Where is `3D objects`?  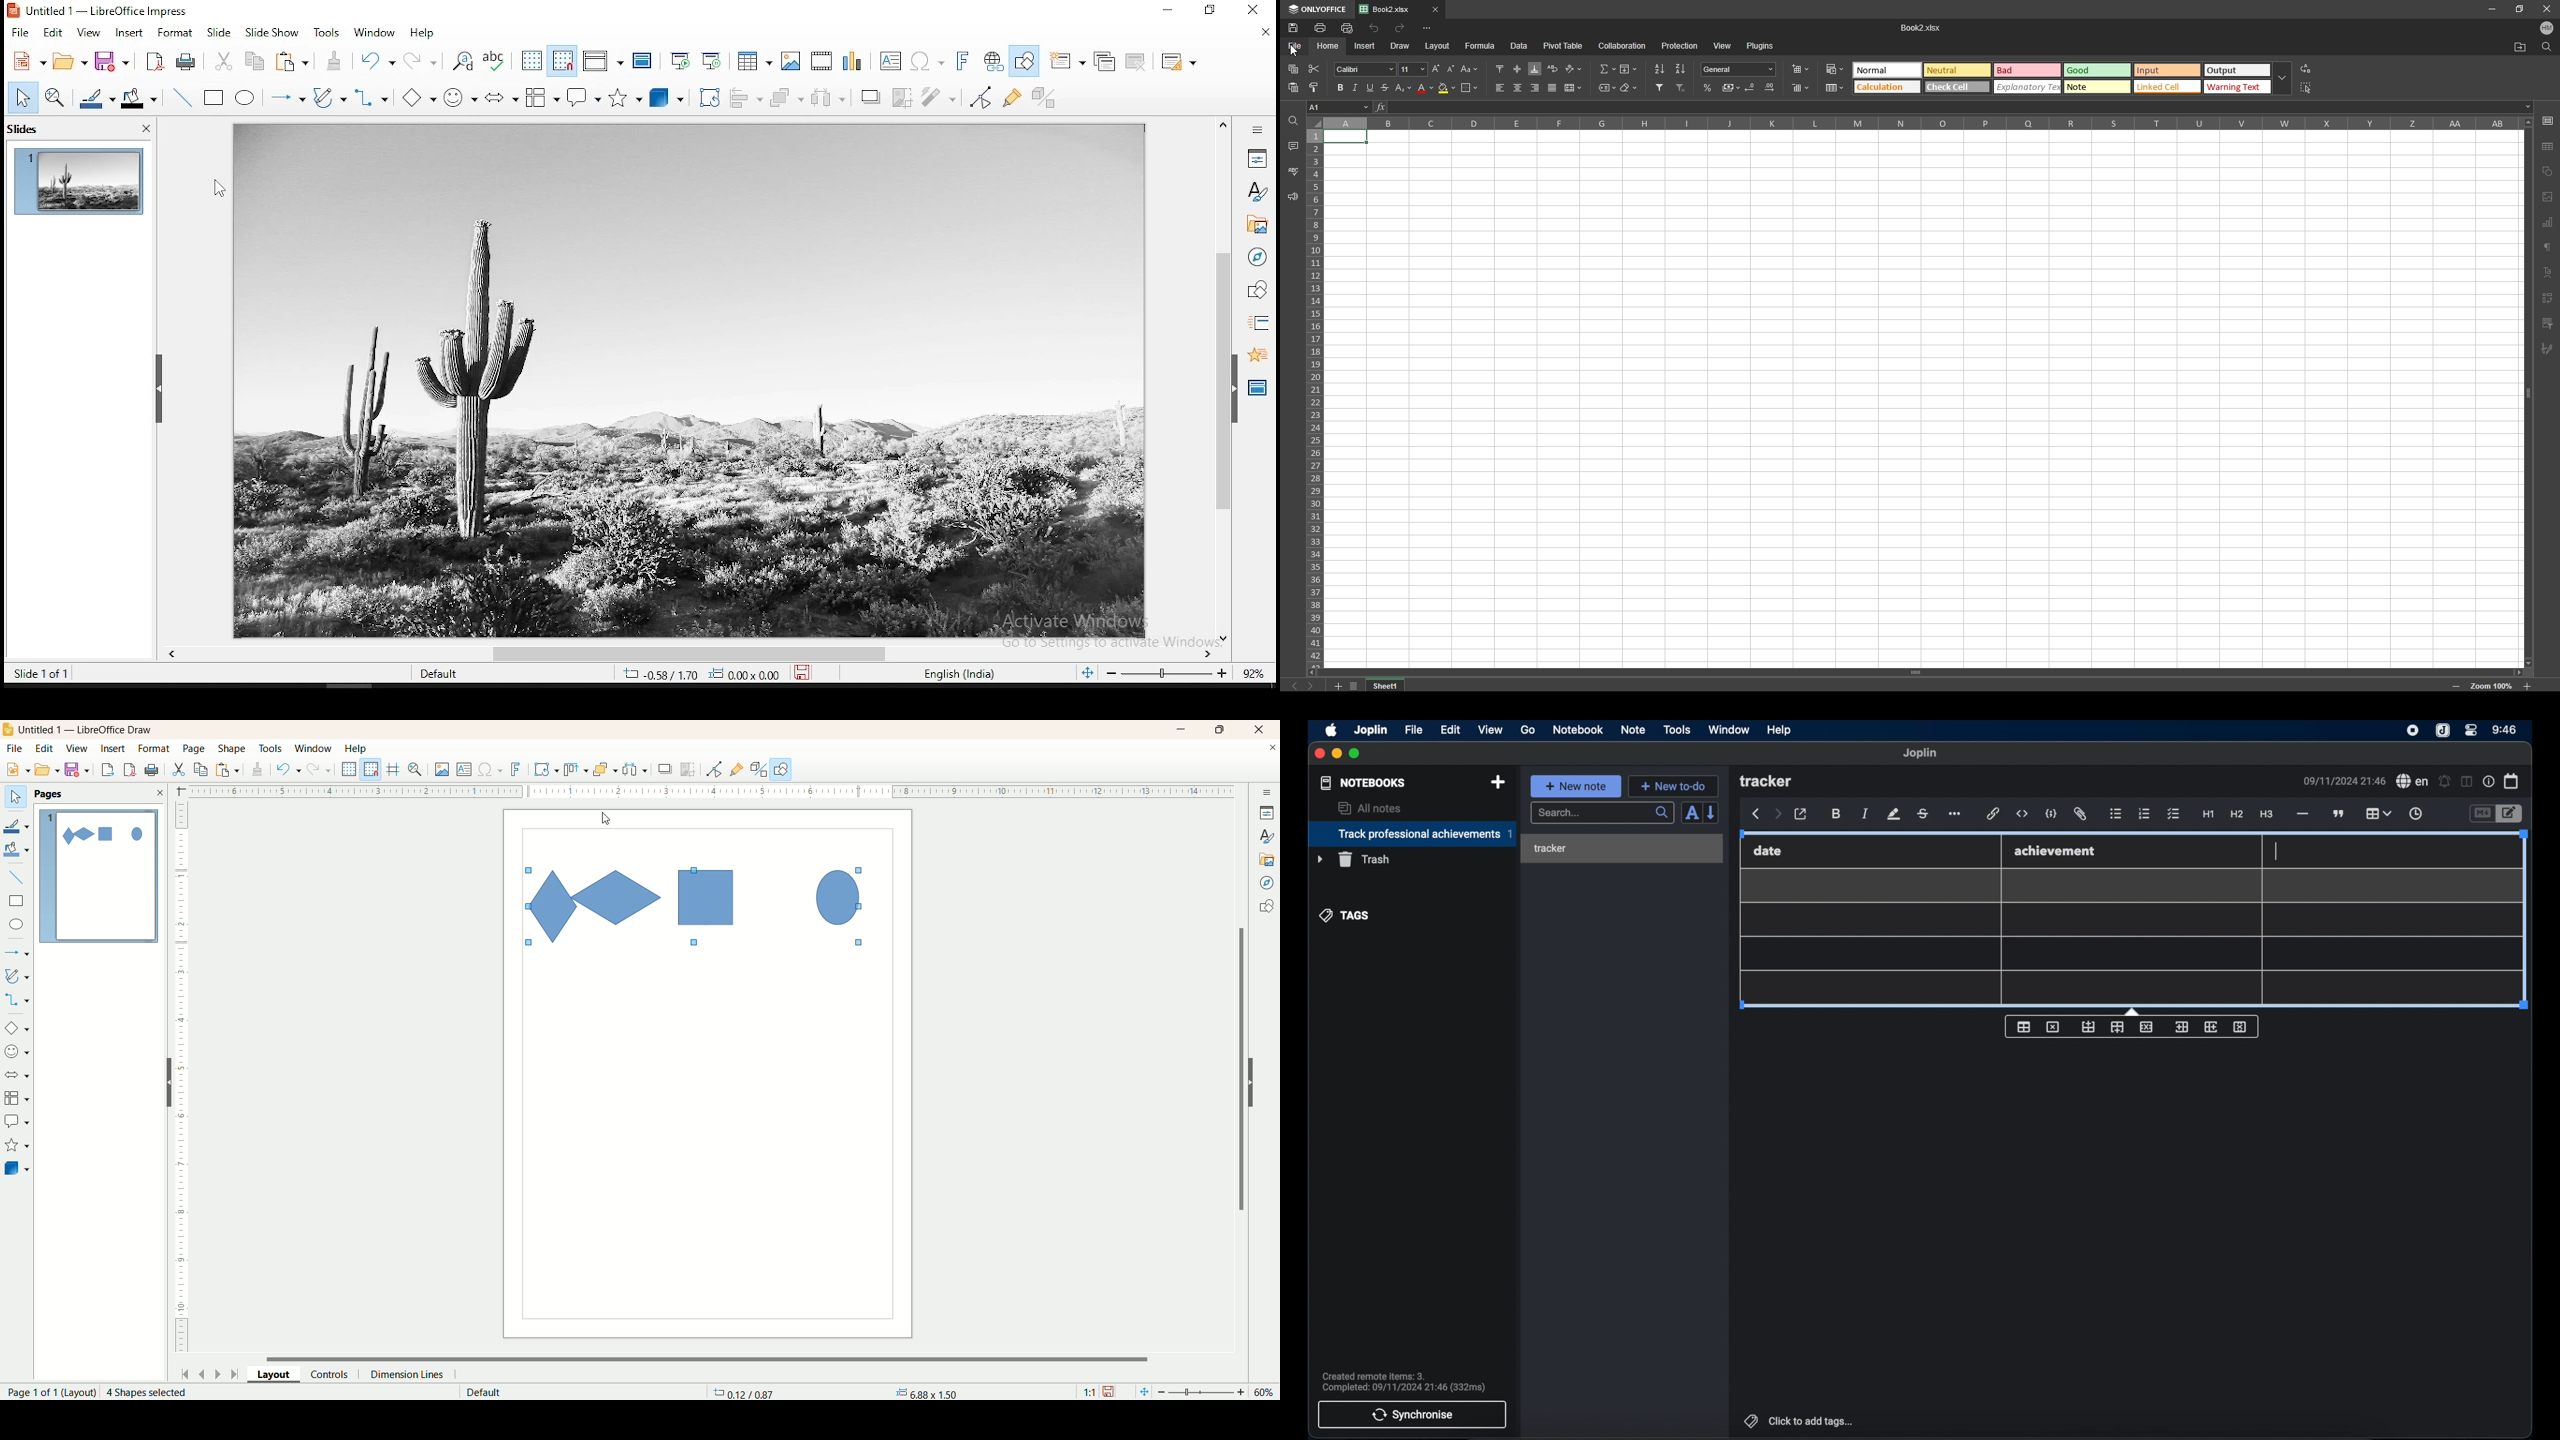 3D objects is located at coordinates (666, 99).